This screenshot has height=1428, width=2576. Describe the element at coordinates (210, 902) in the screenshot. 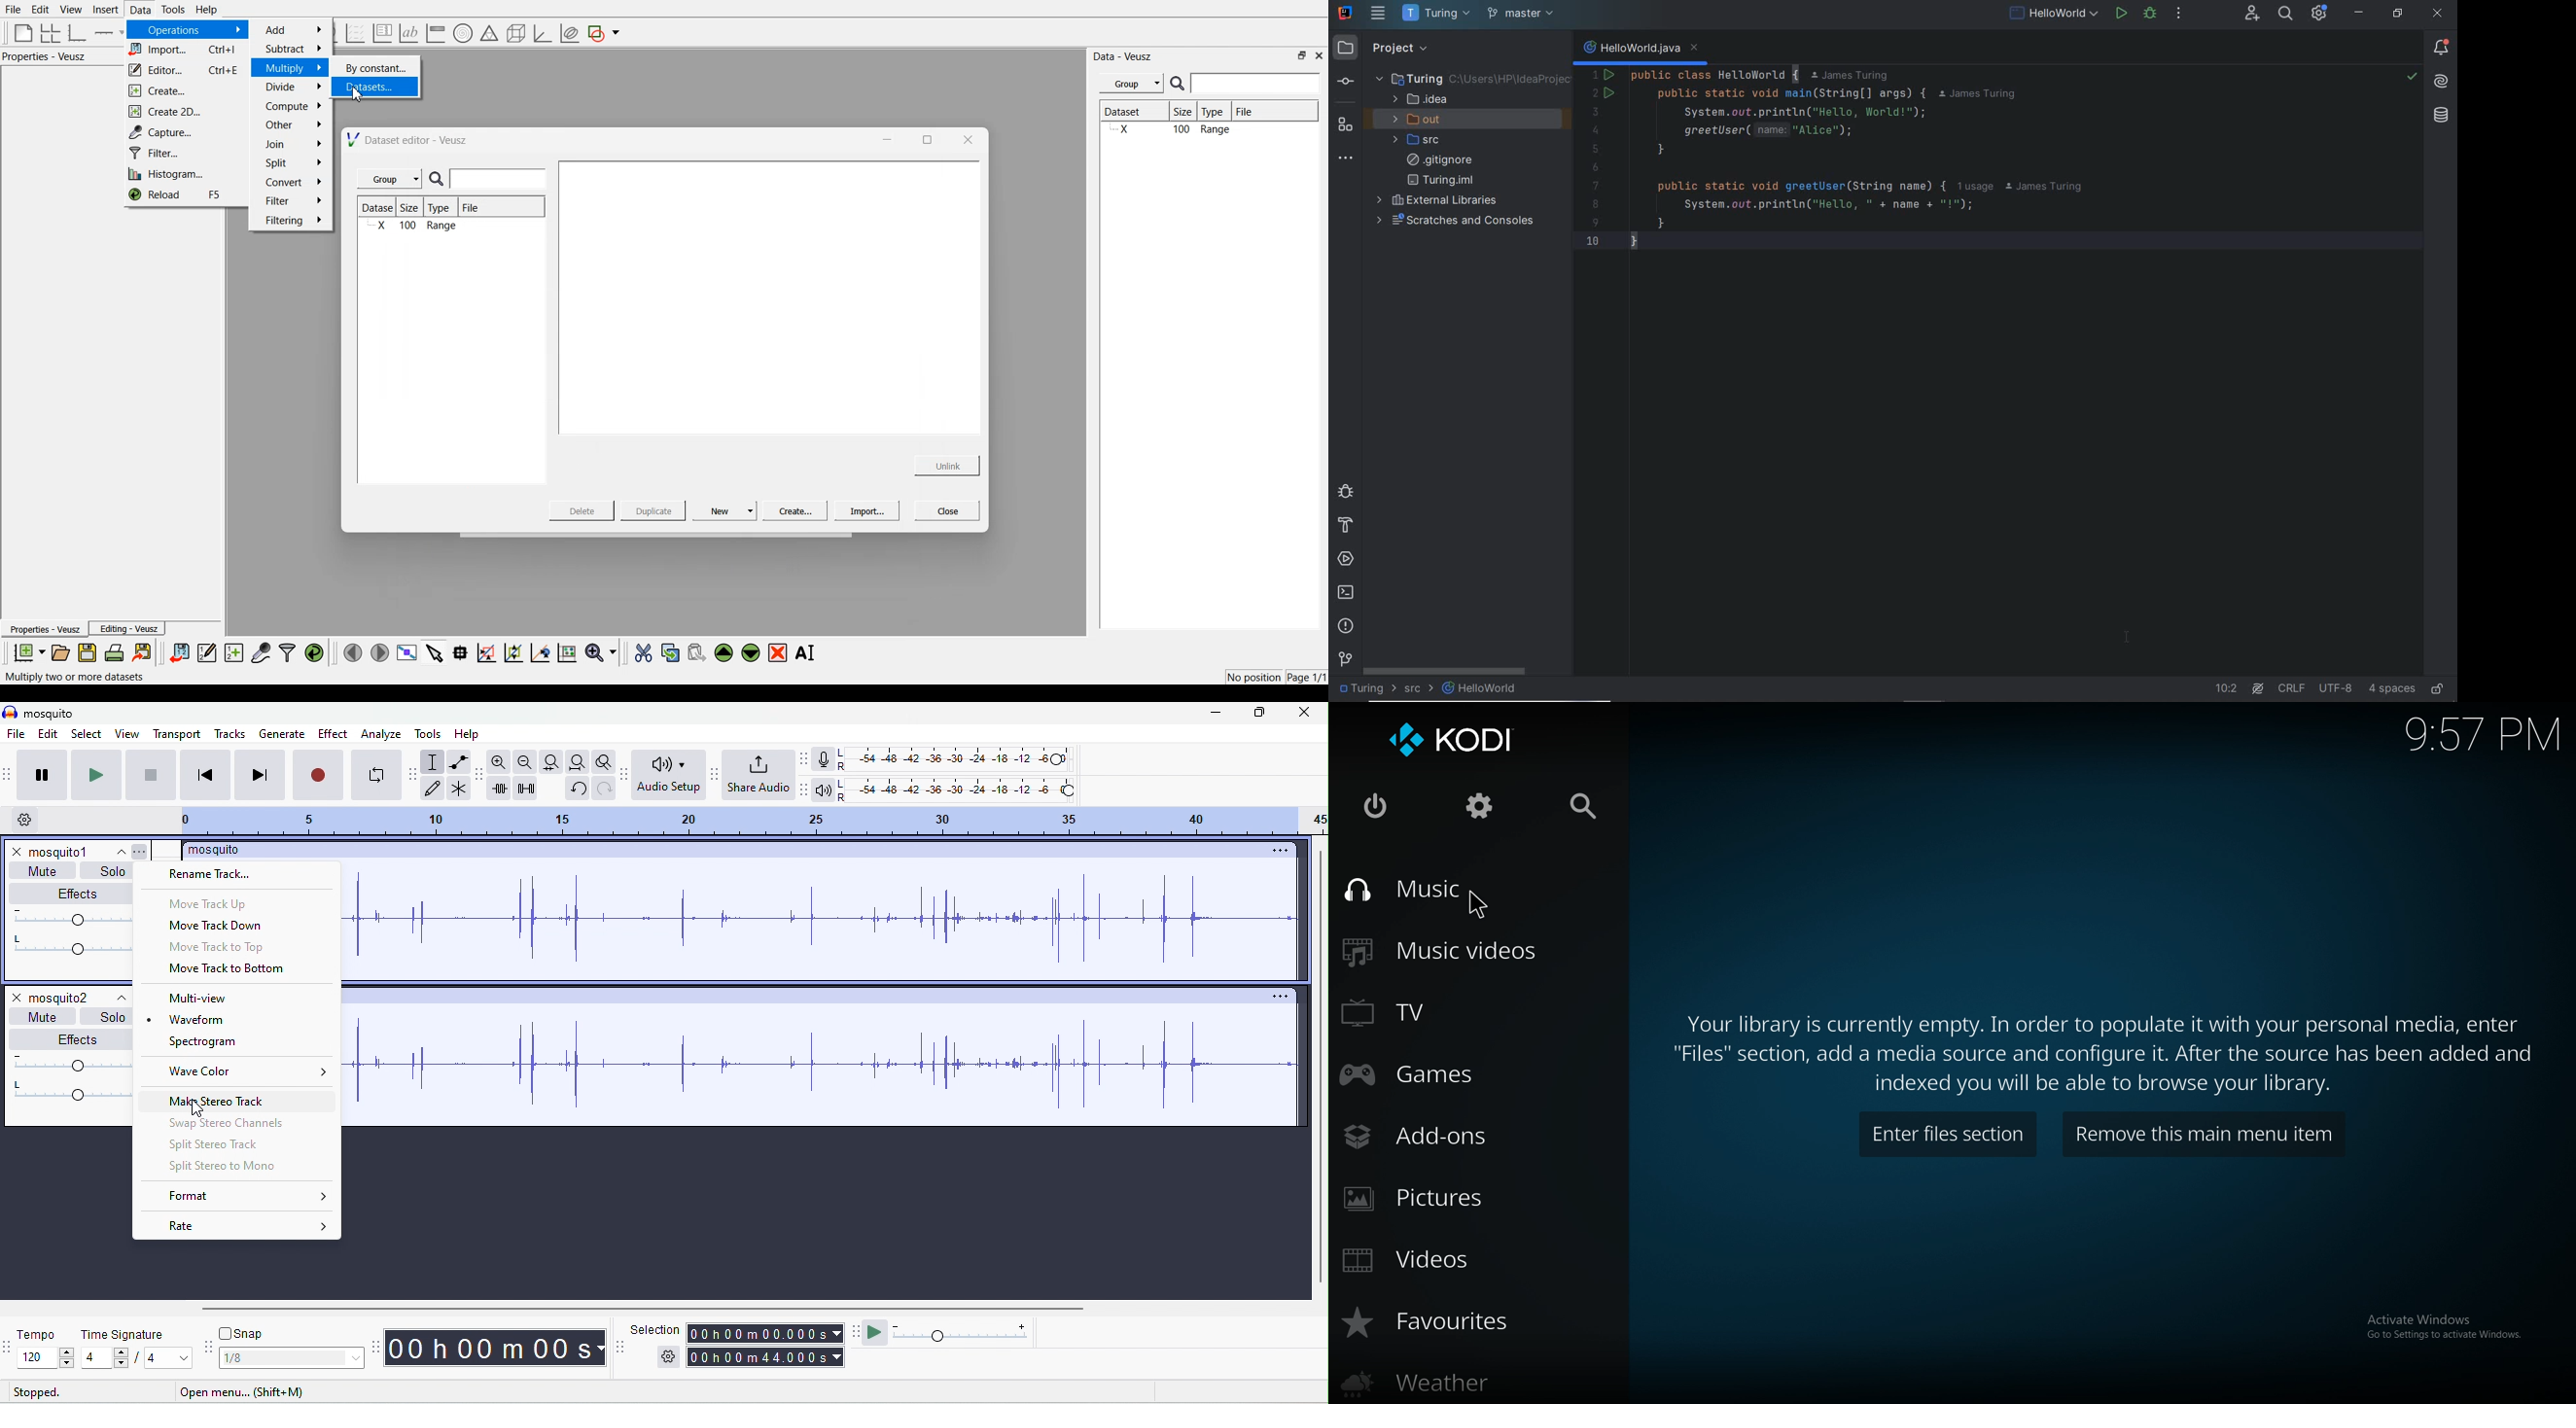

I see `move track up` at that location.